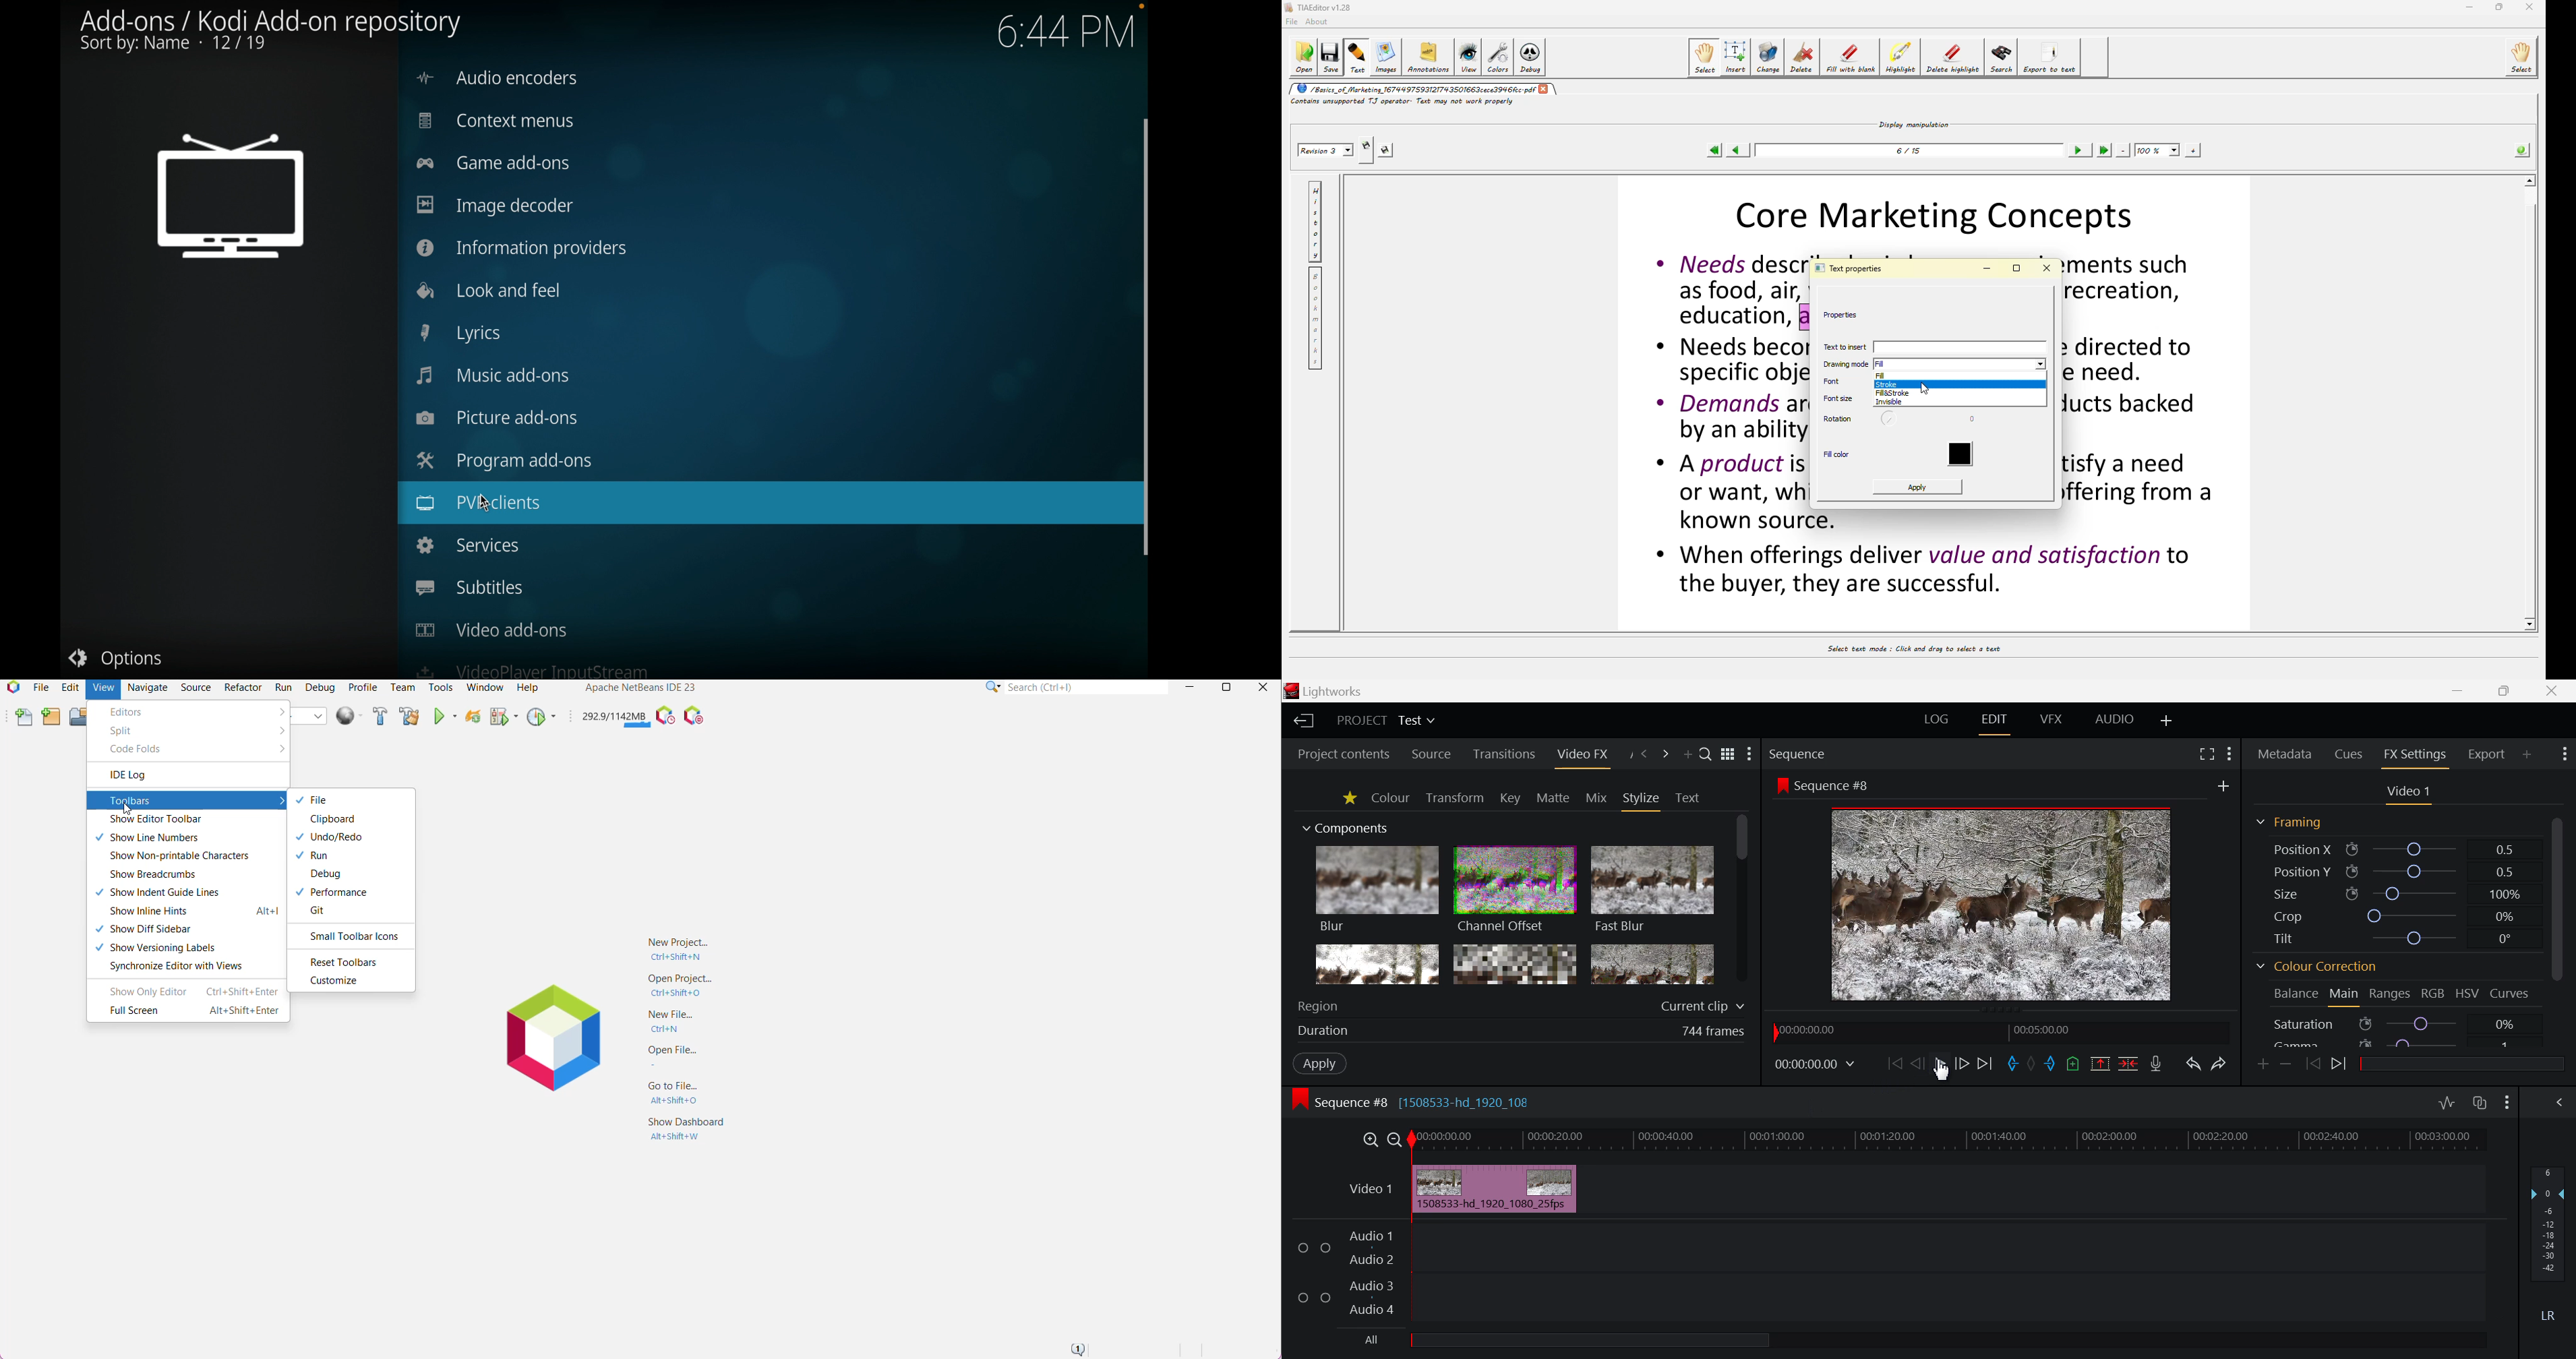 The image size is (2576, 1372). What do you see at coordinates (2128, 1064) in the screenshot?
I see `Delete/Cut` at bounding box center [2128, 1064].